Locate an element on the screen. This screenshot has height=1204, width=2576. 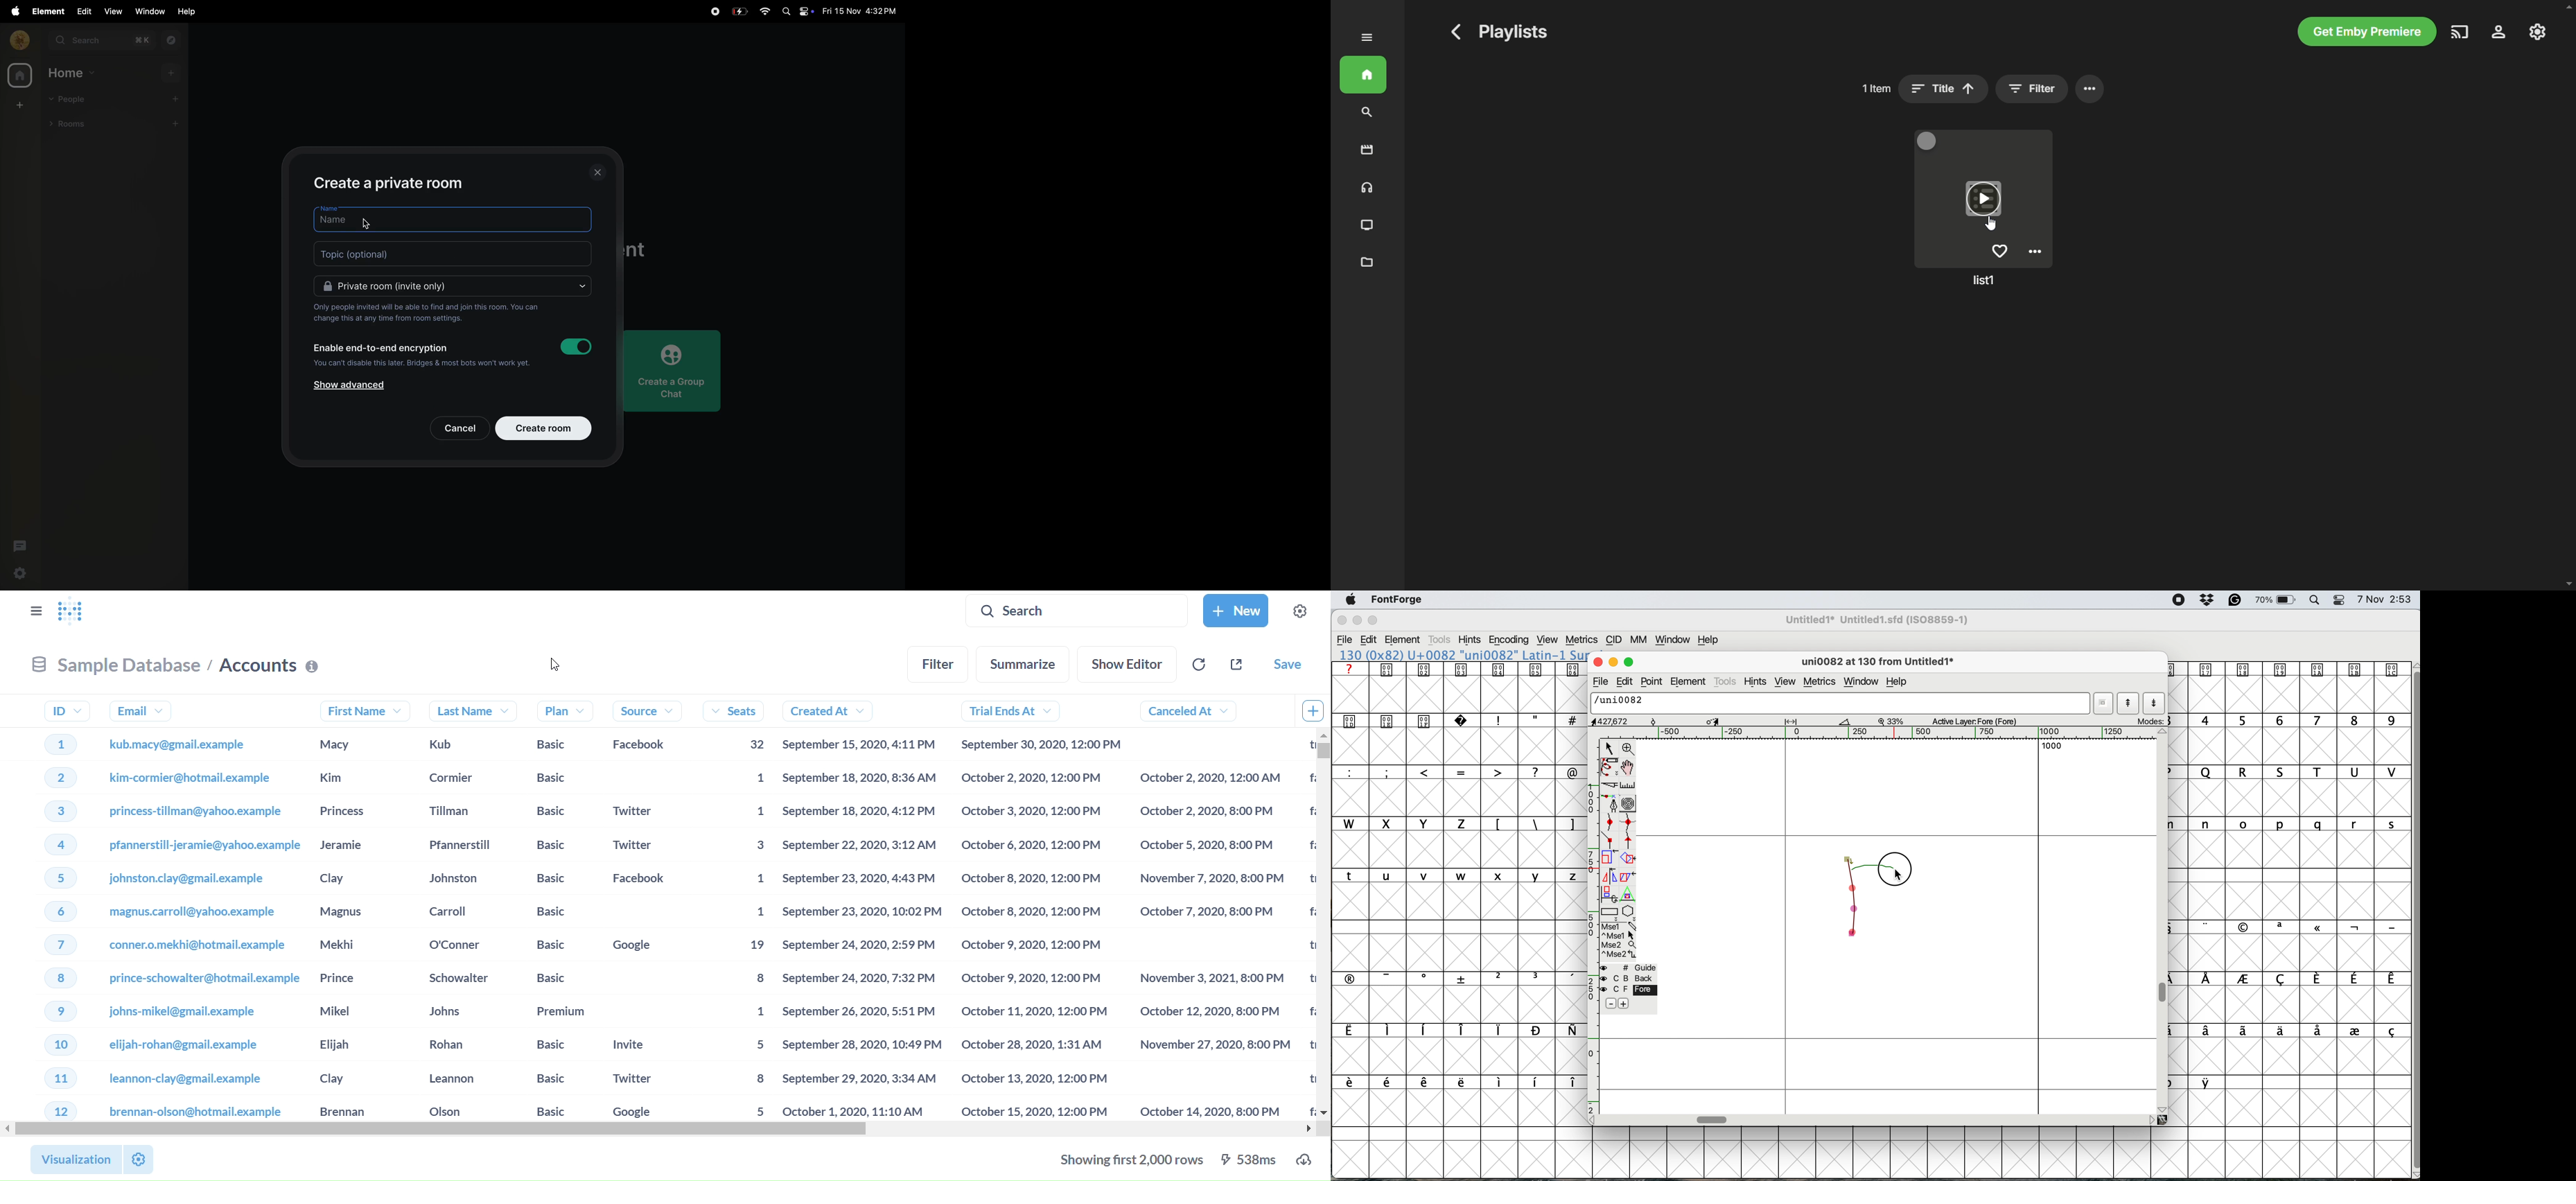
show previous letter is located at coordinates (2129, 703).